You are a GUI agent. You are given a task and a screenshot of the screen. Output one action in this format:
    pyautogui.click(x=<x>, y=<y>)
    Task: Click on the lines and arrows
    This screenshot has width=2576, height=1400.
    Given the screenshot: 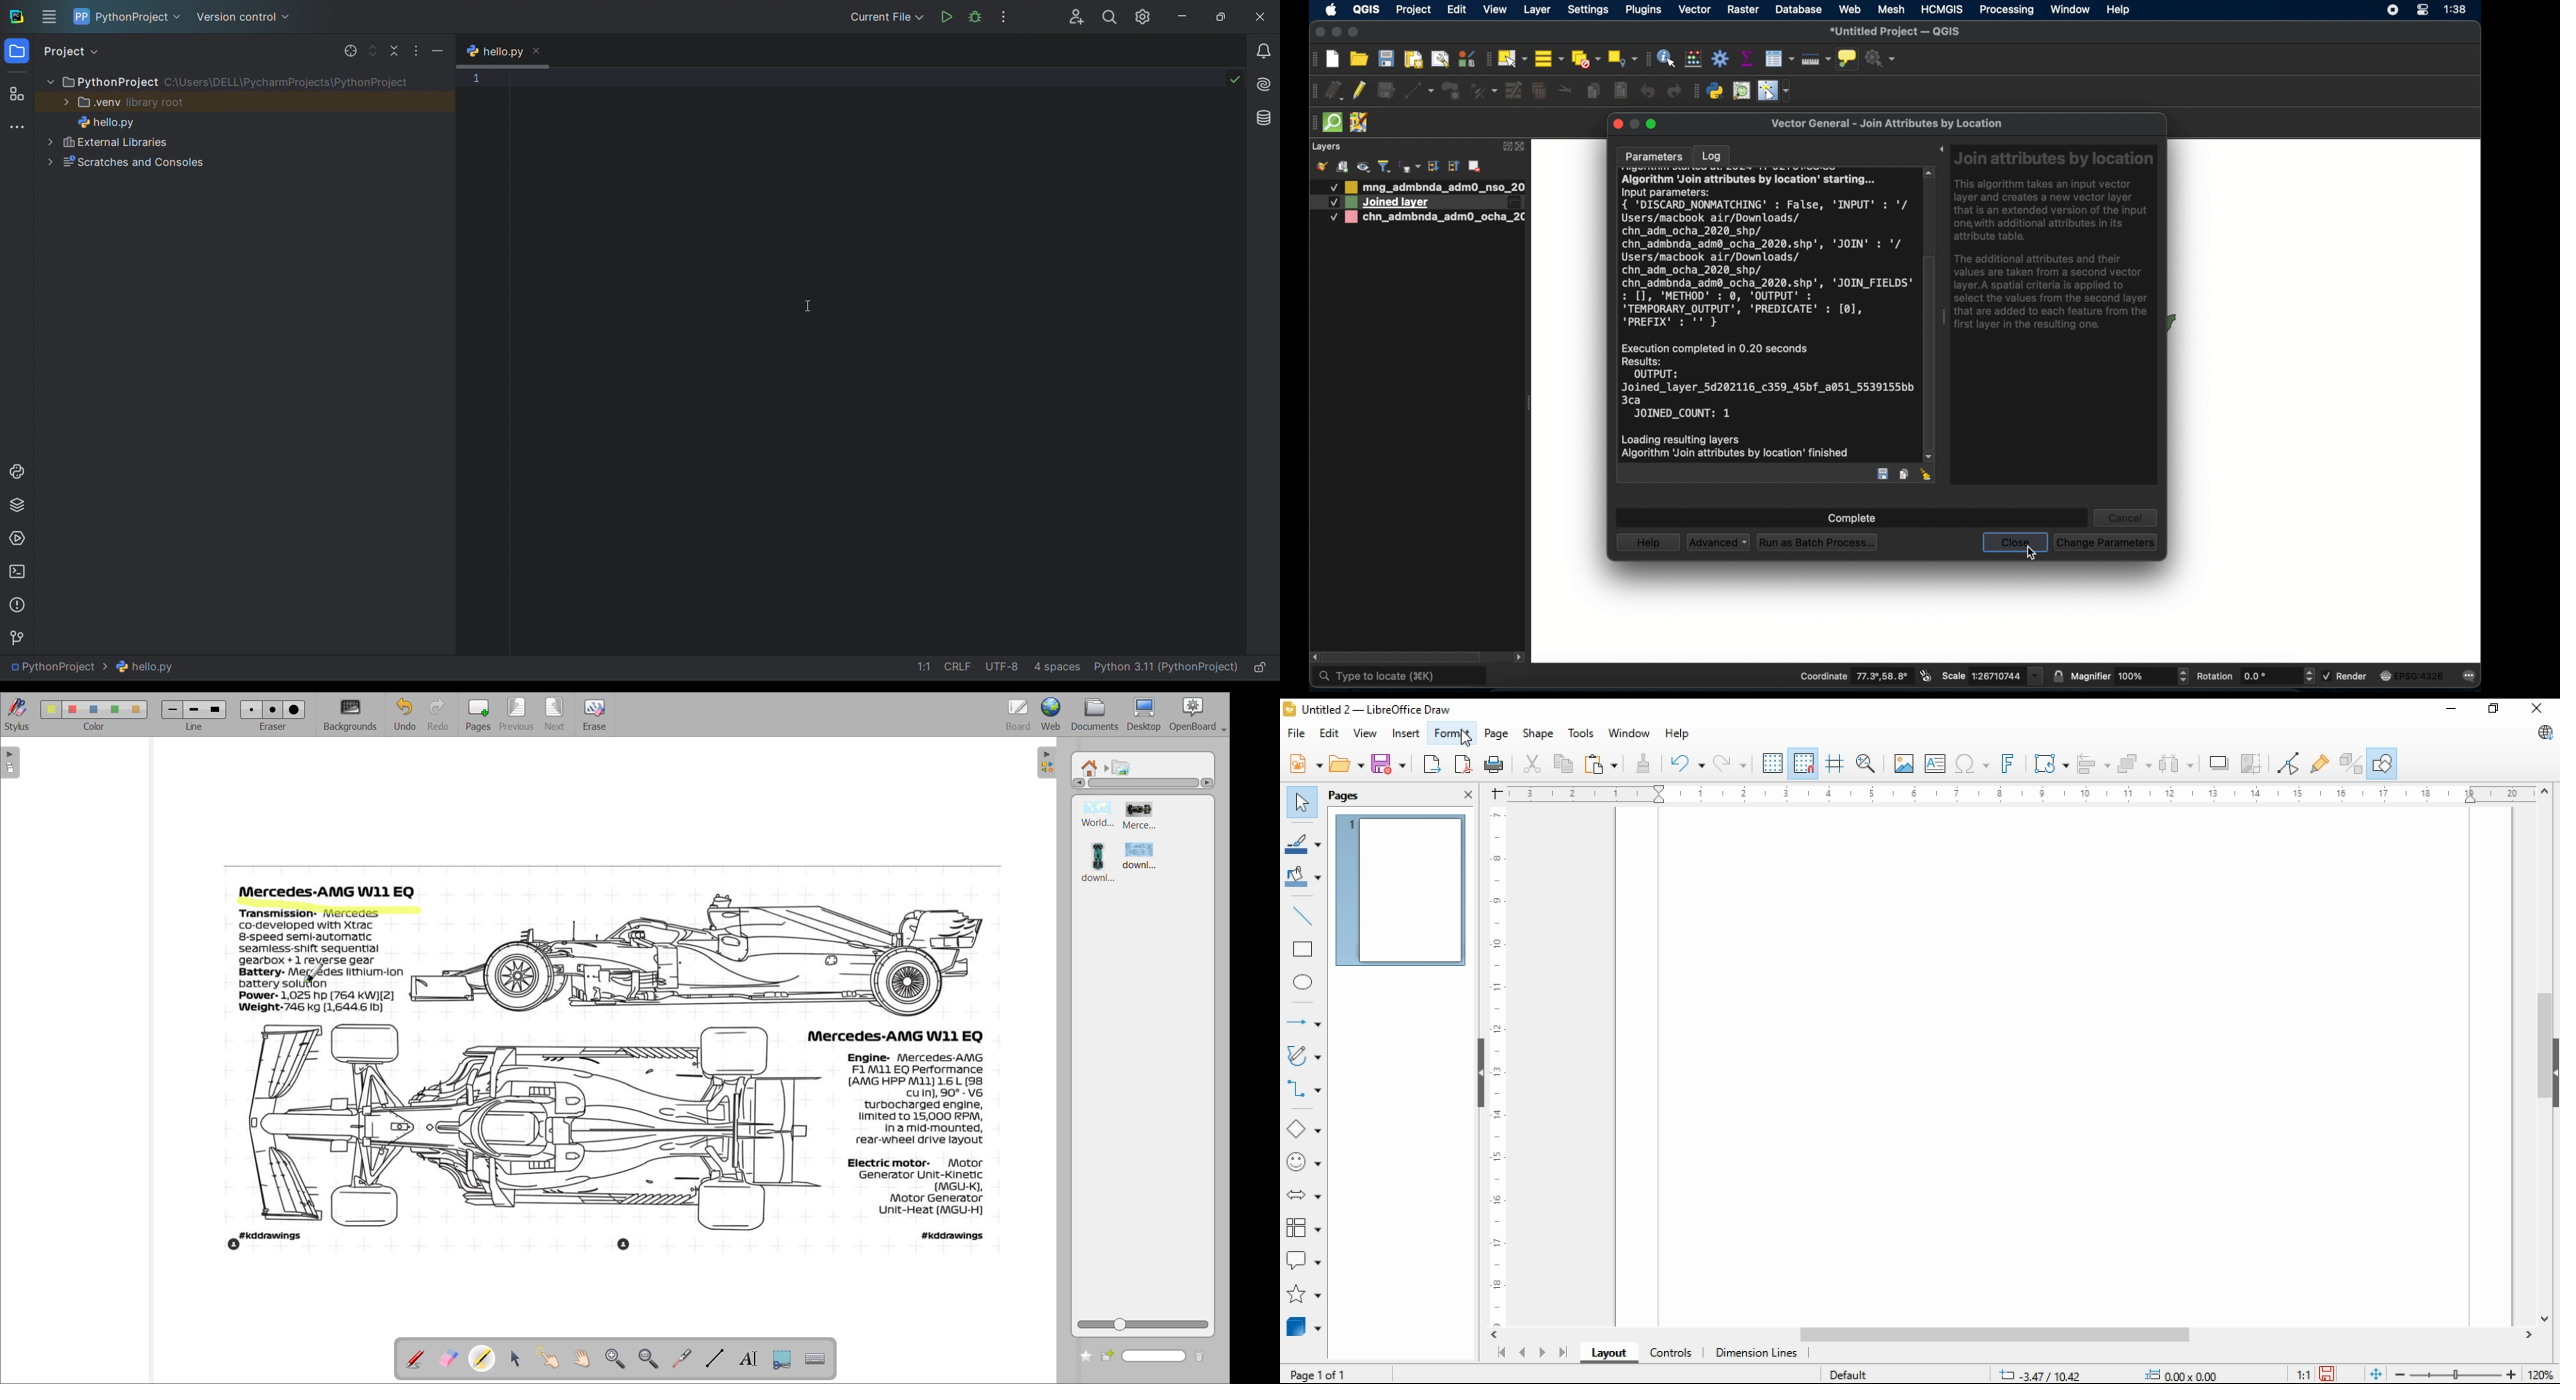 What is the action you would take?
    pyautogui.click(x=1303, y=1023)
    